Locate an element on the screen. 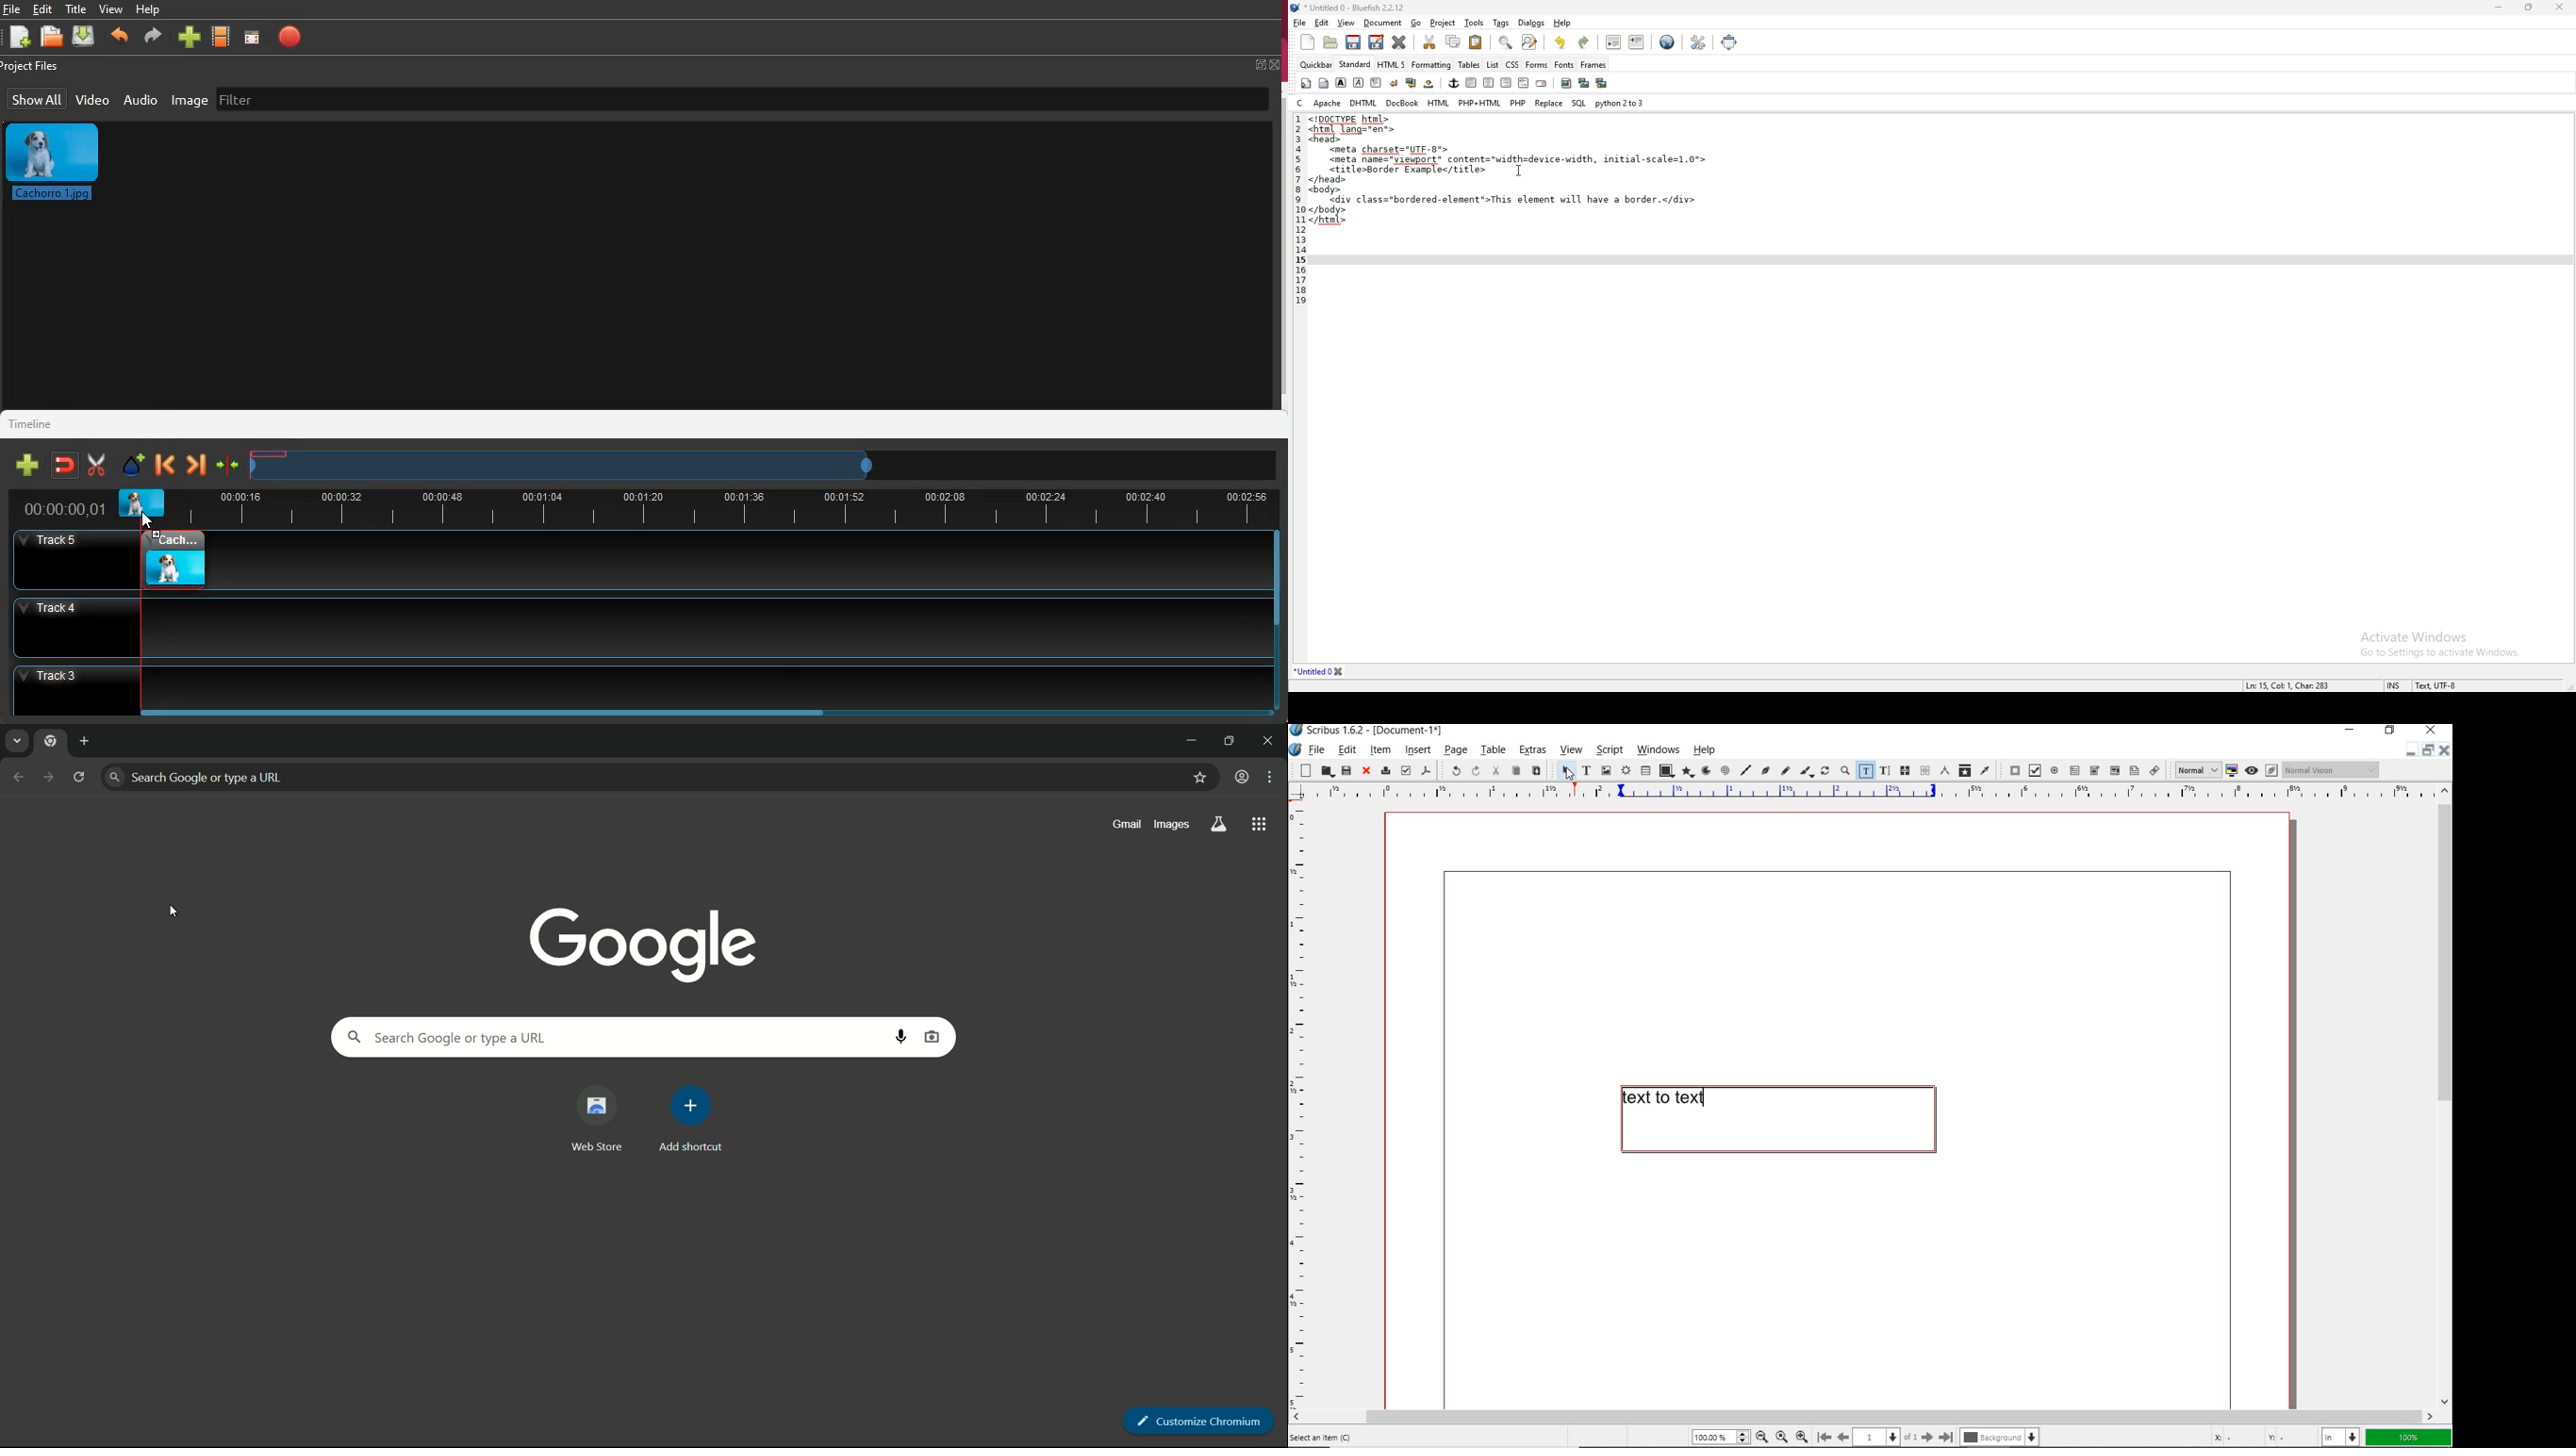  100% is located at coordinates (1719, 1438).